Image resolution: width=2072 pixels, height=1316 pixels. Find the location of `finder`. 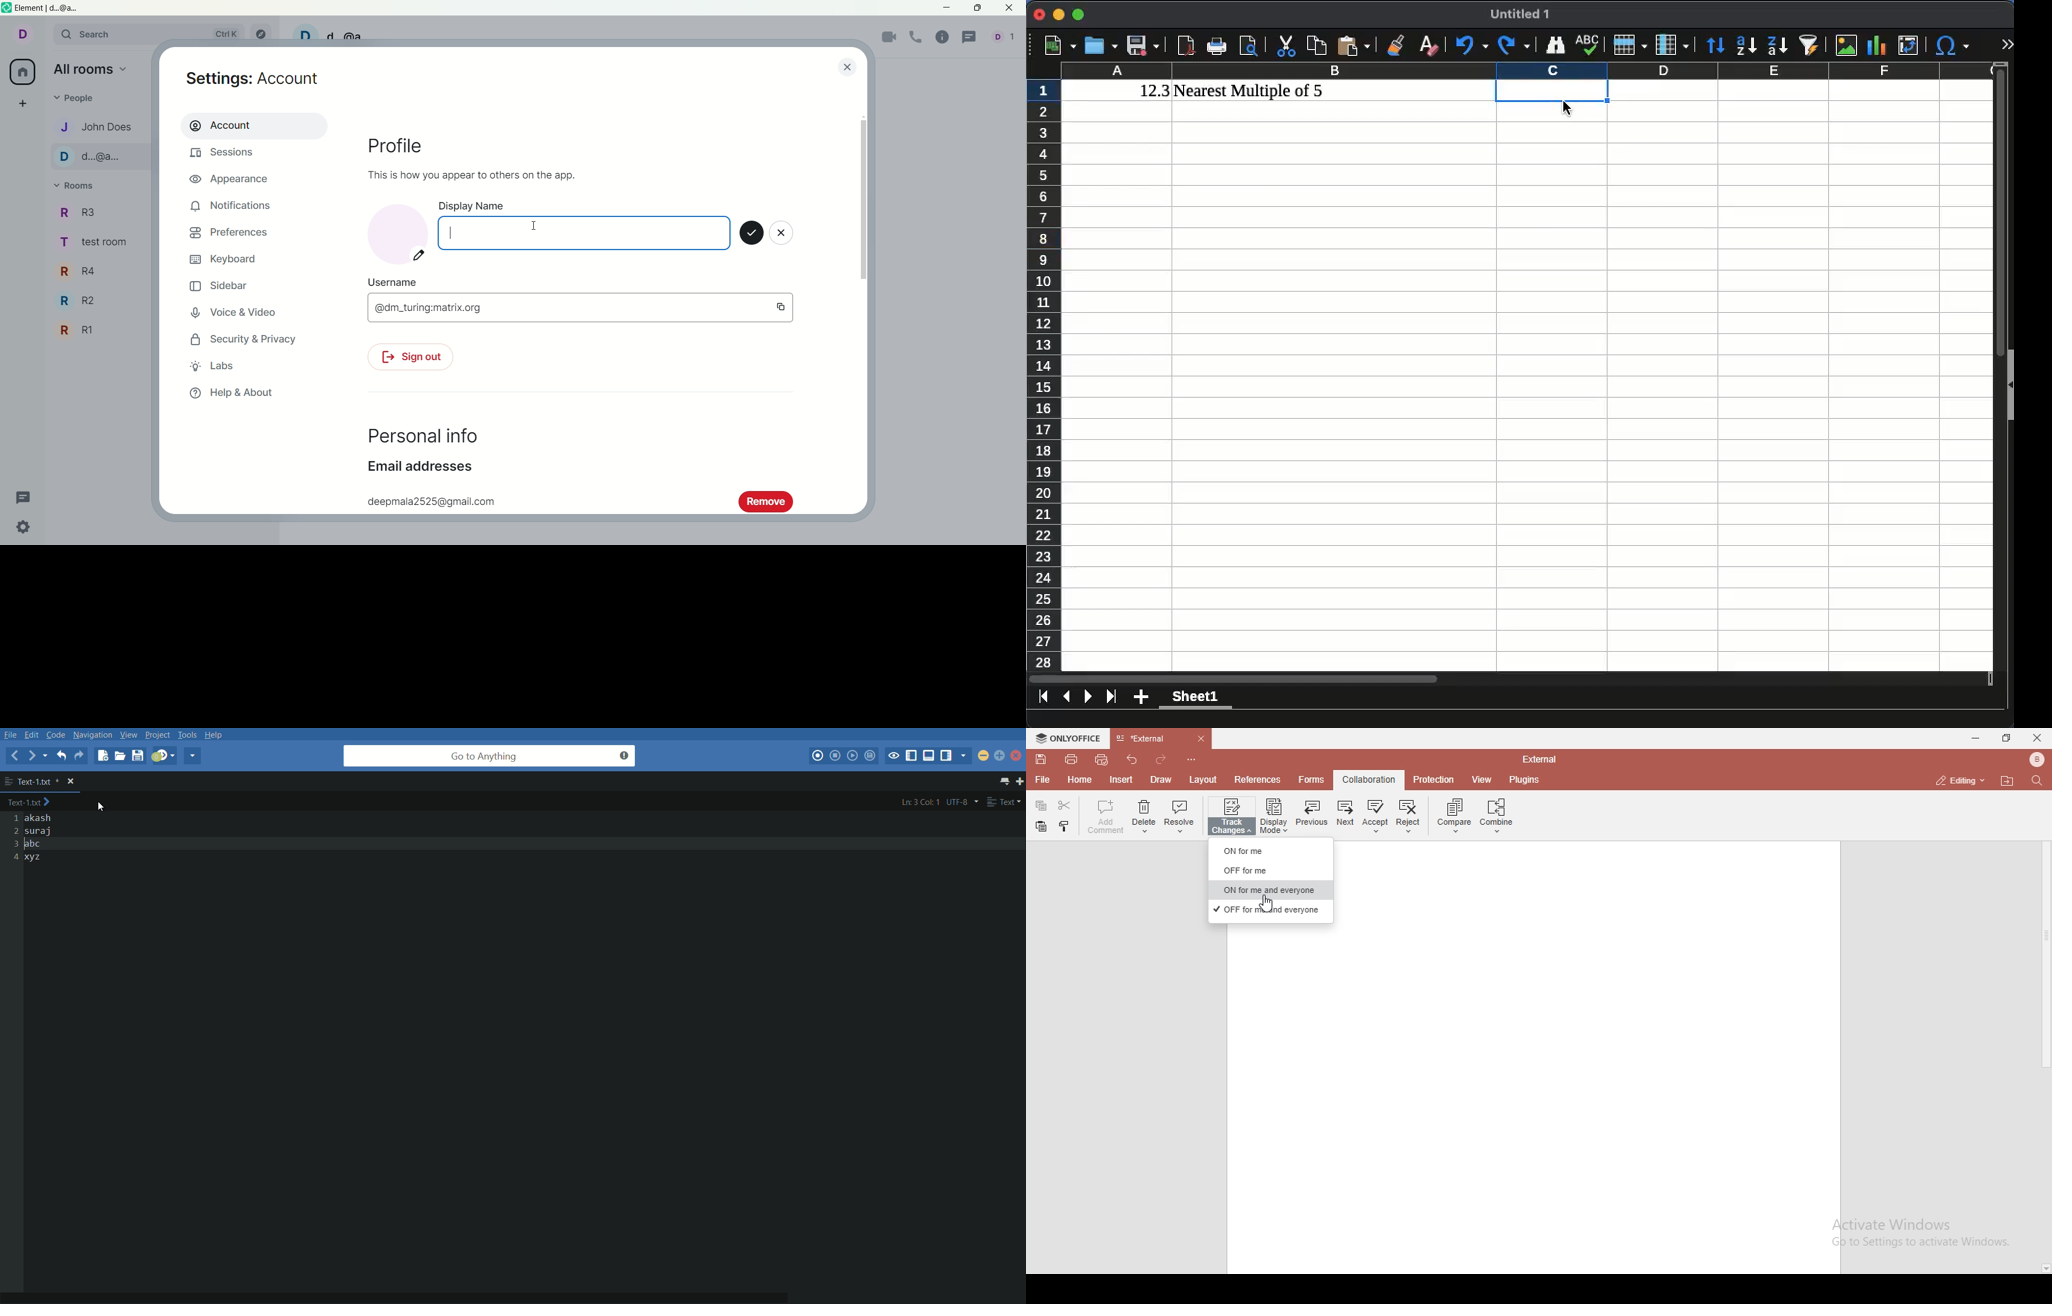

finder is located at coordinates (1556, 45).